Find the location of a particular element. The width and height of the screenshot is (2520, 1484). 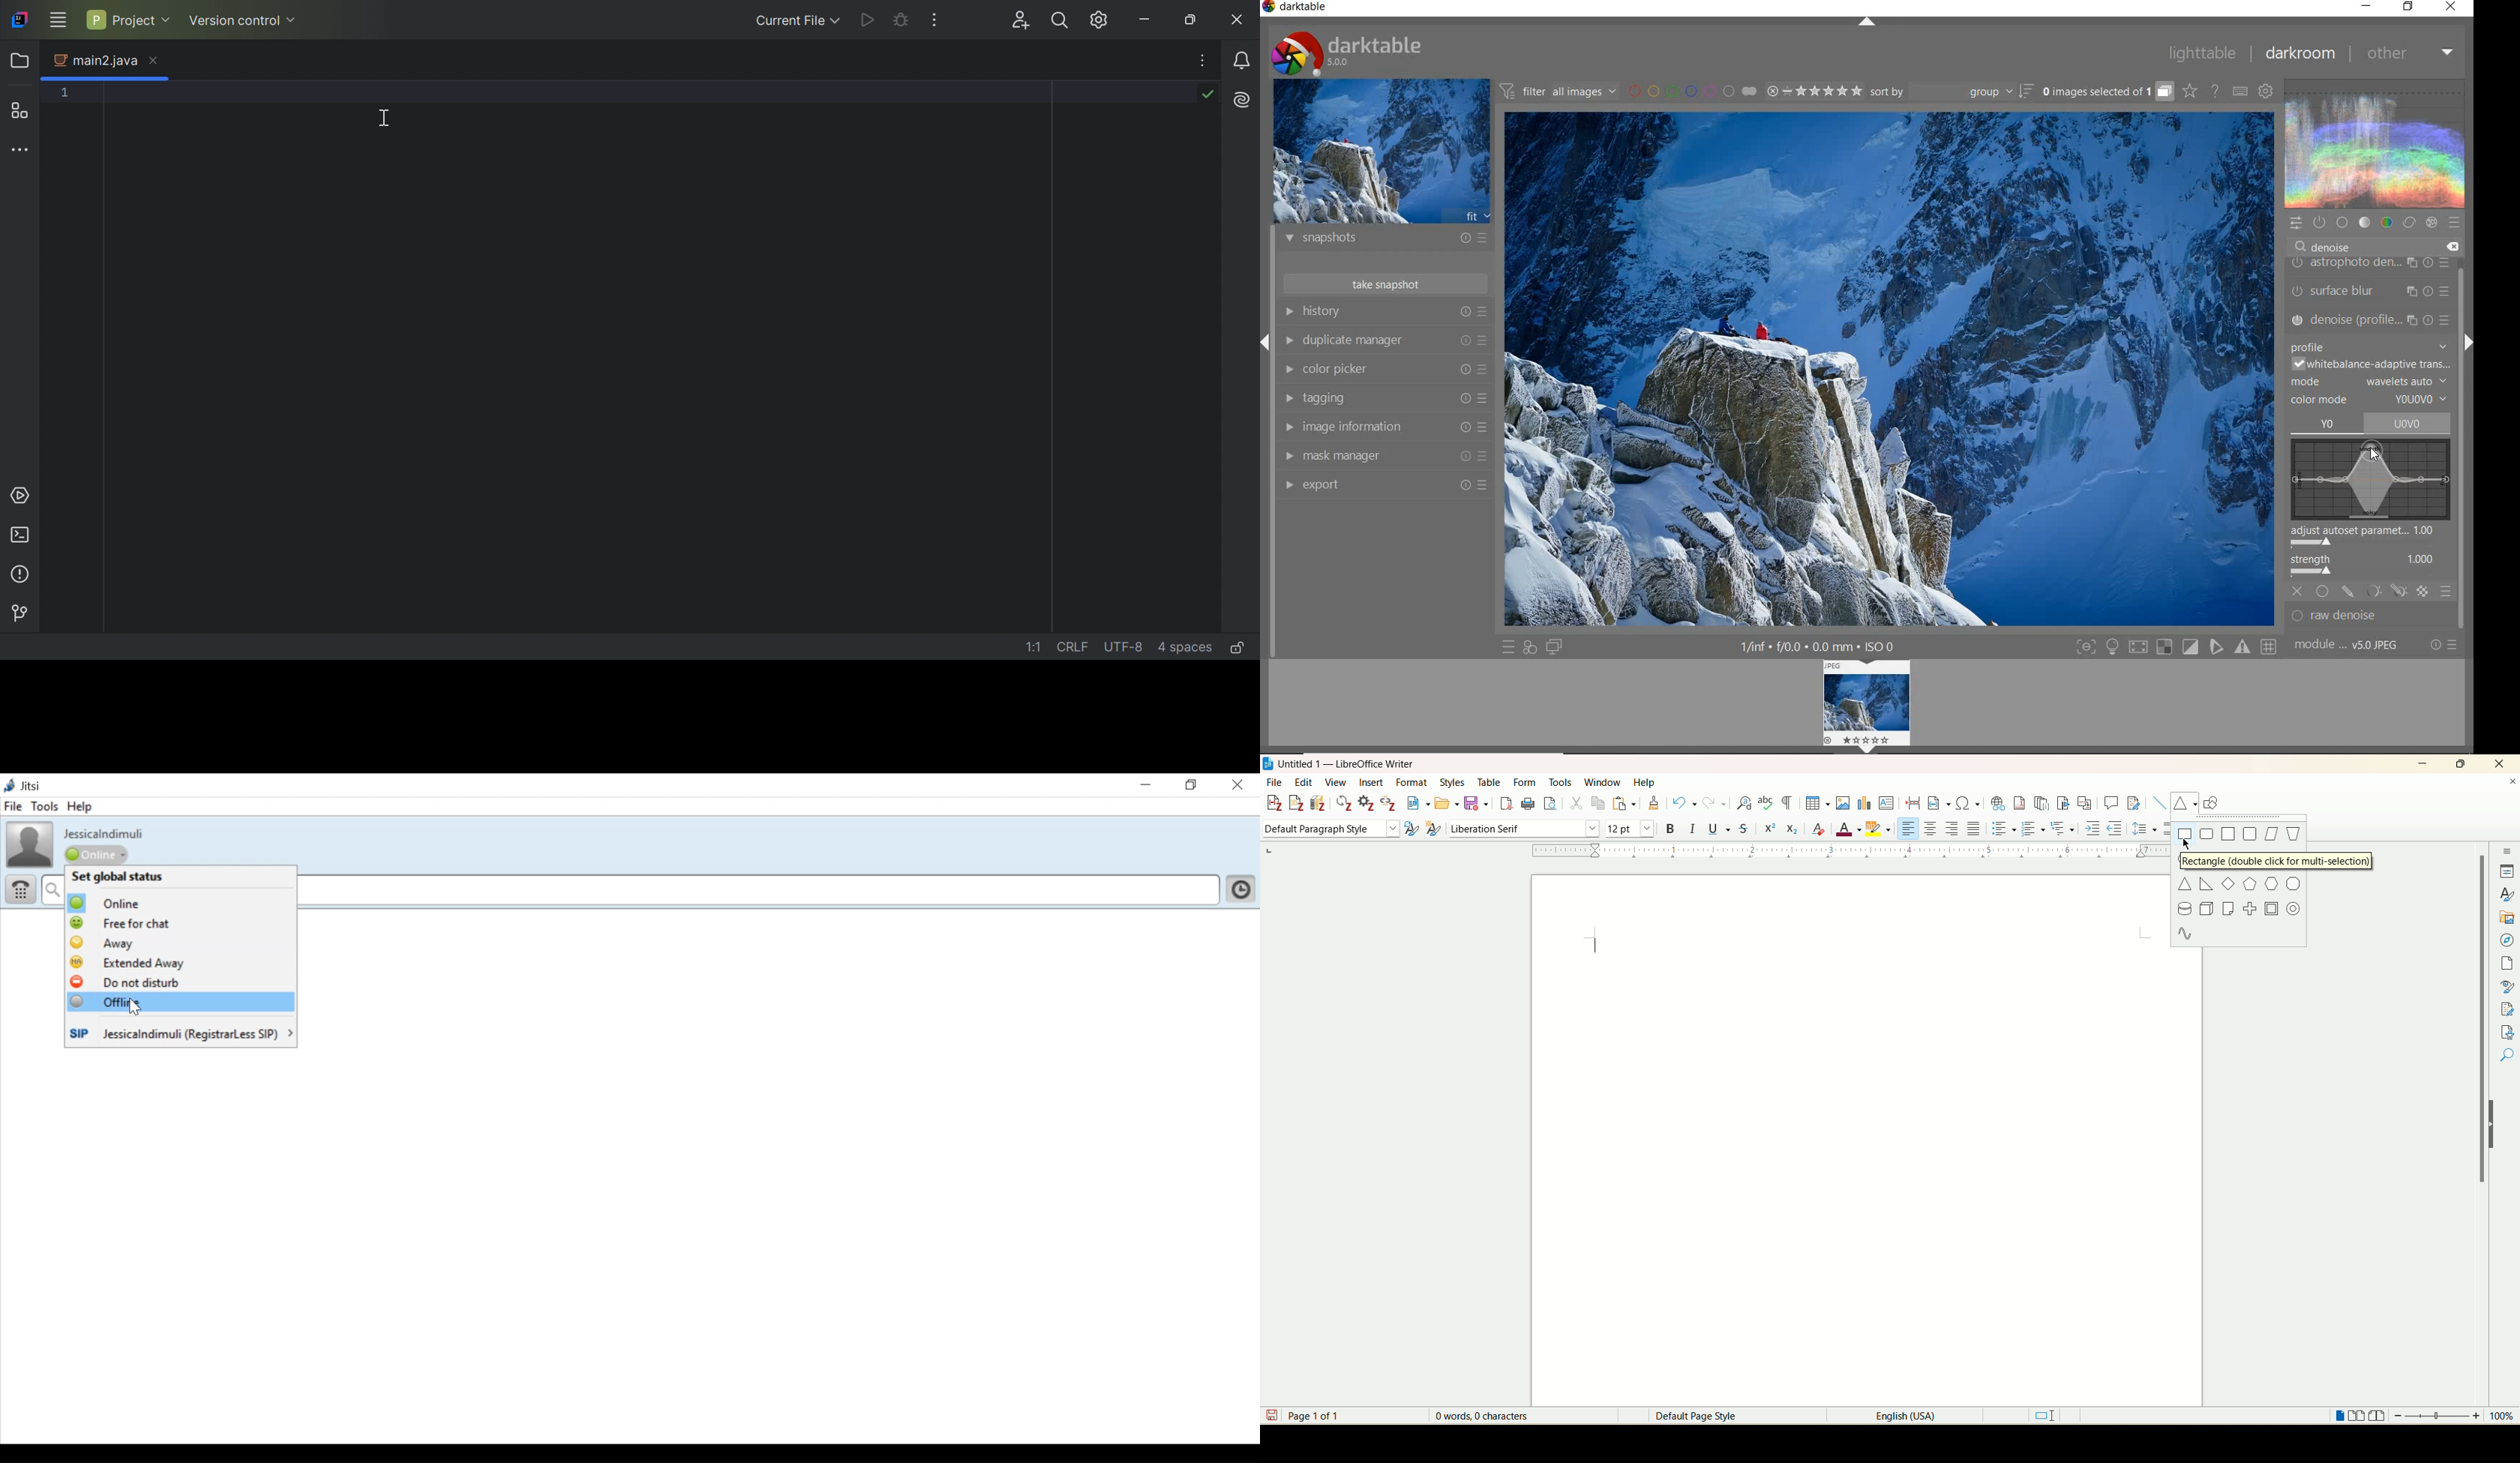

set keyboard shortcuts is located at coordinates (2240, 91).